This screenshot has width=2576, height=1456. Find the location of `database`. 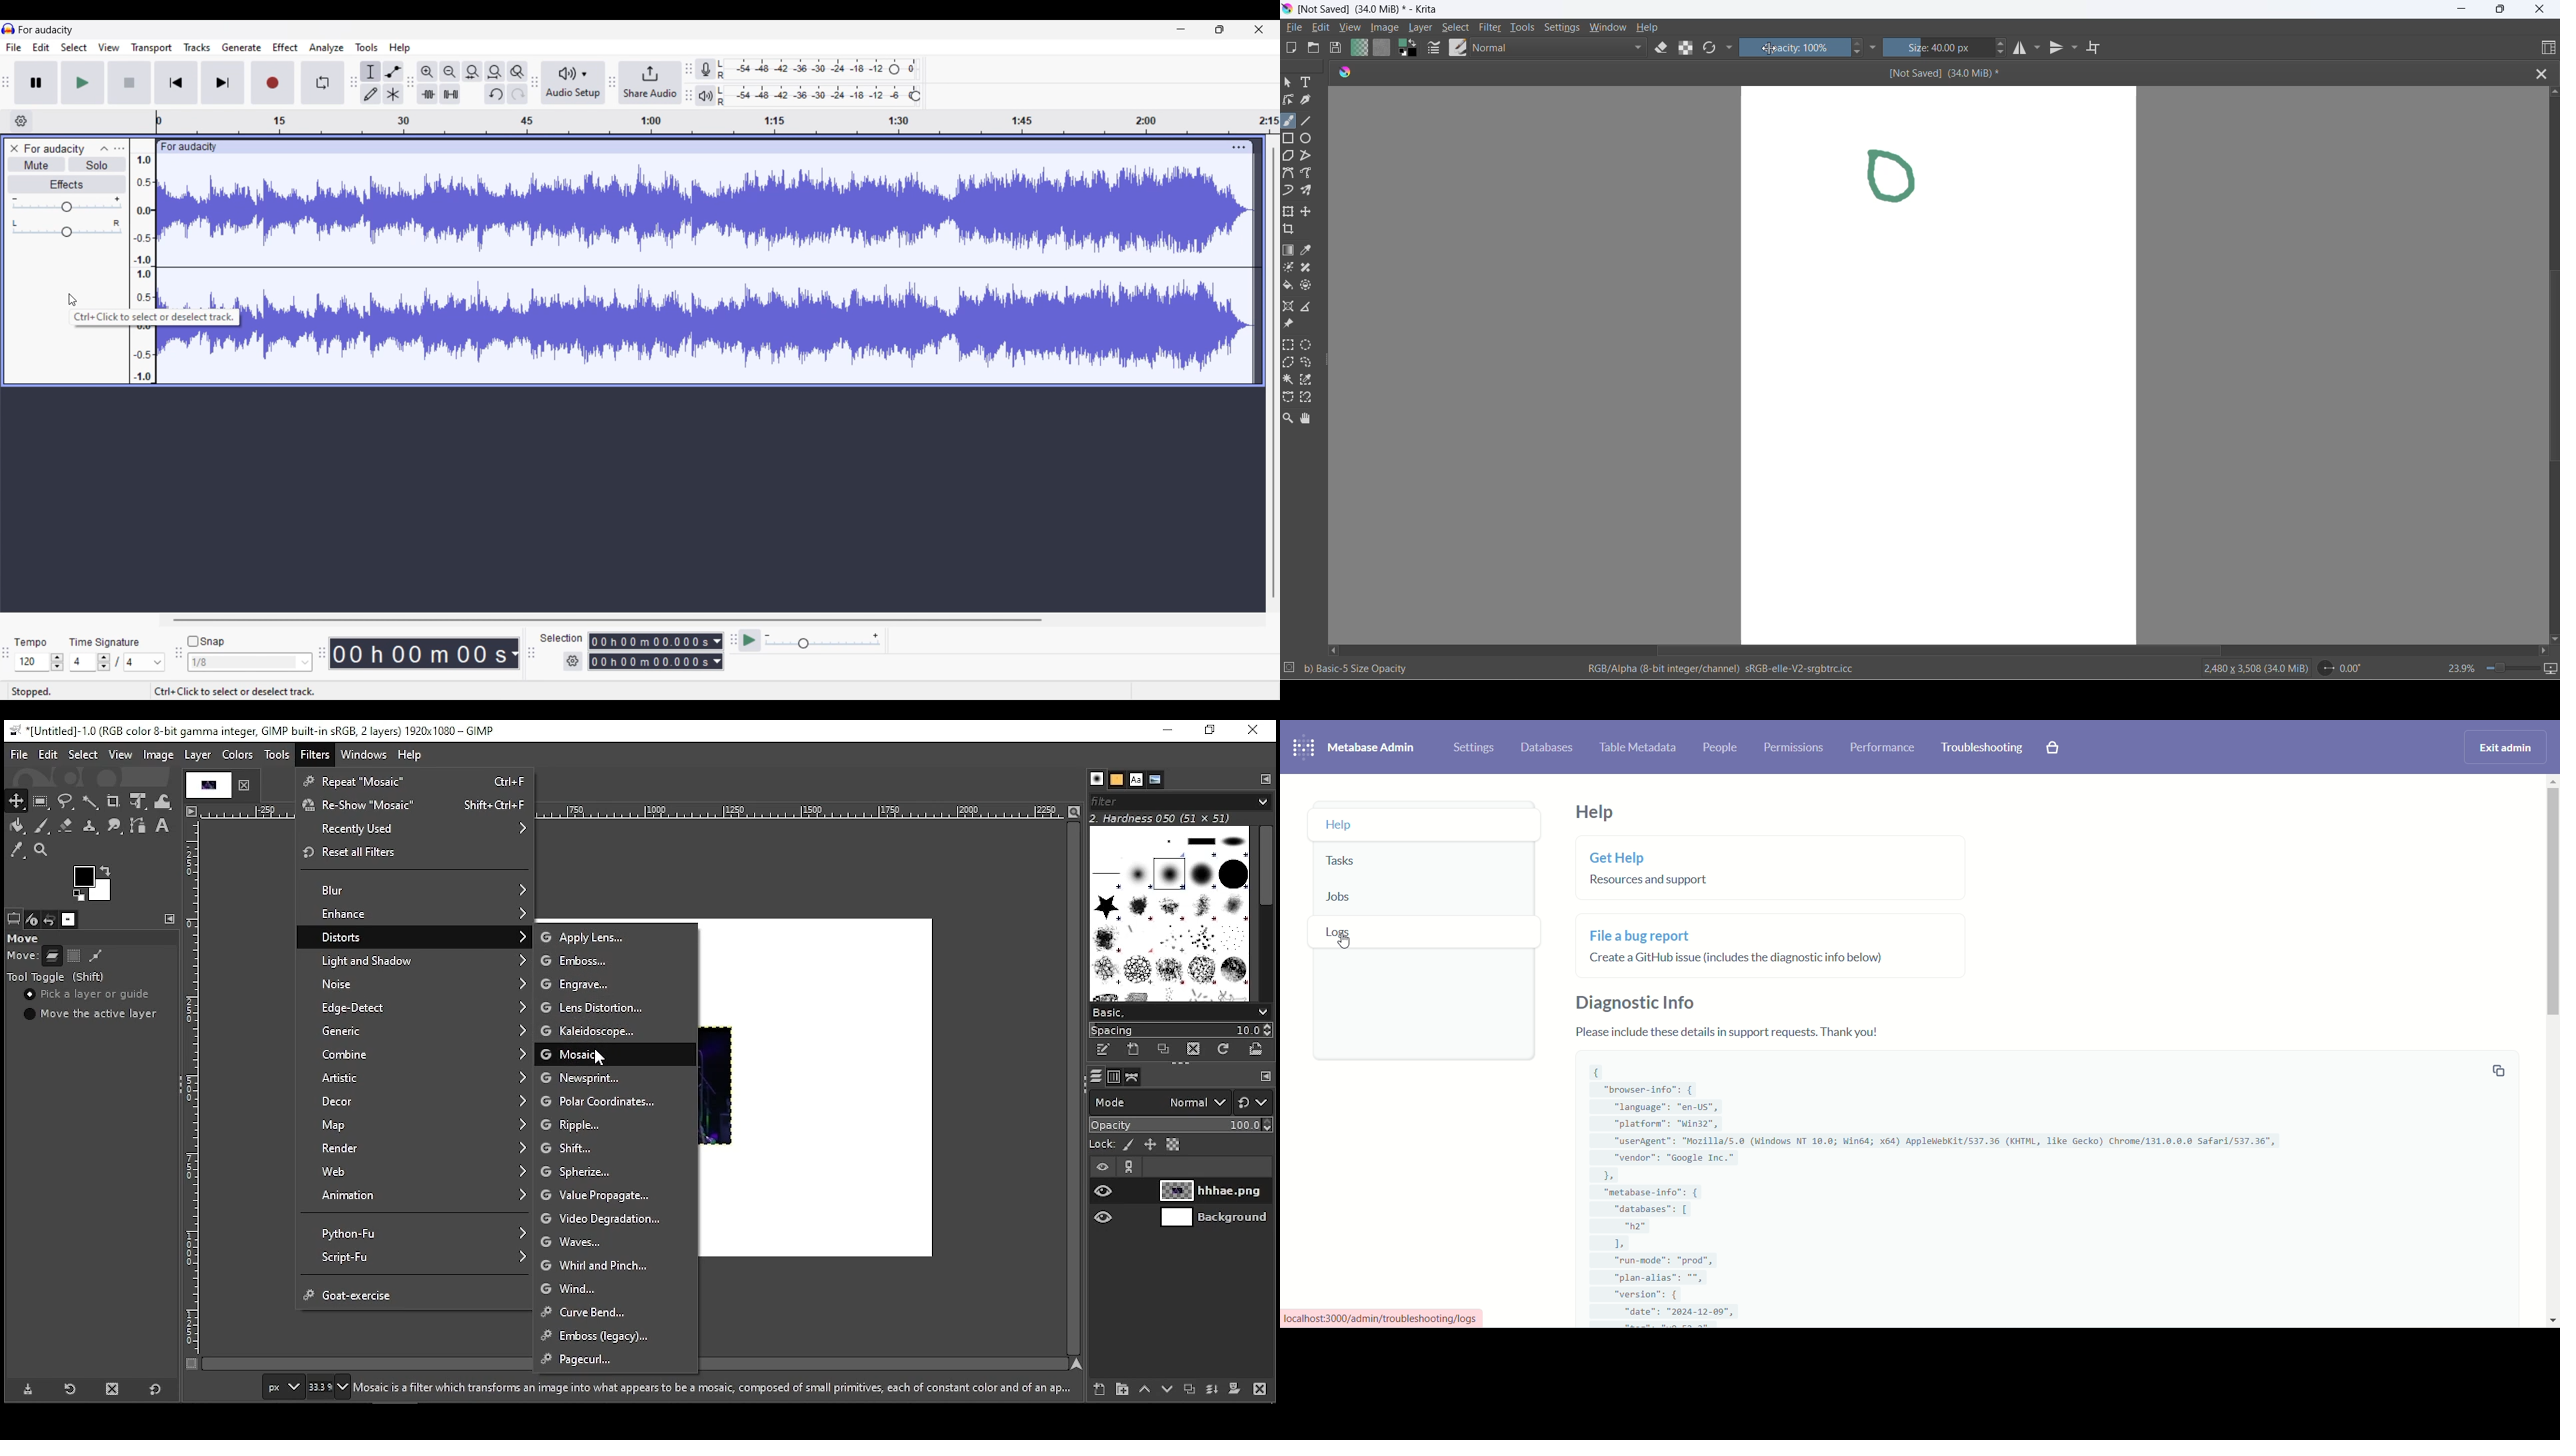

database is located at coordinates (1547, 748).